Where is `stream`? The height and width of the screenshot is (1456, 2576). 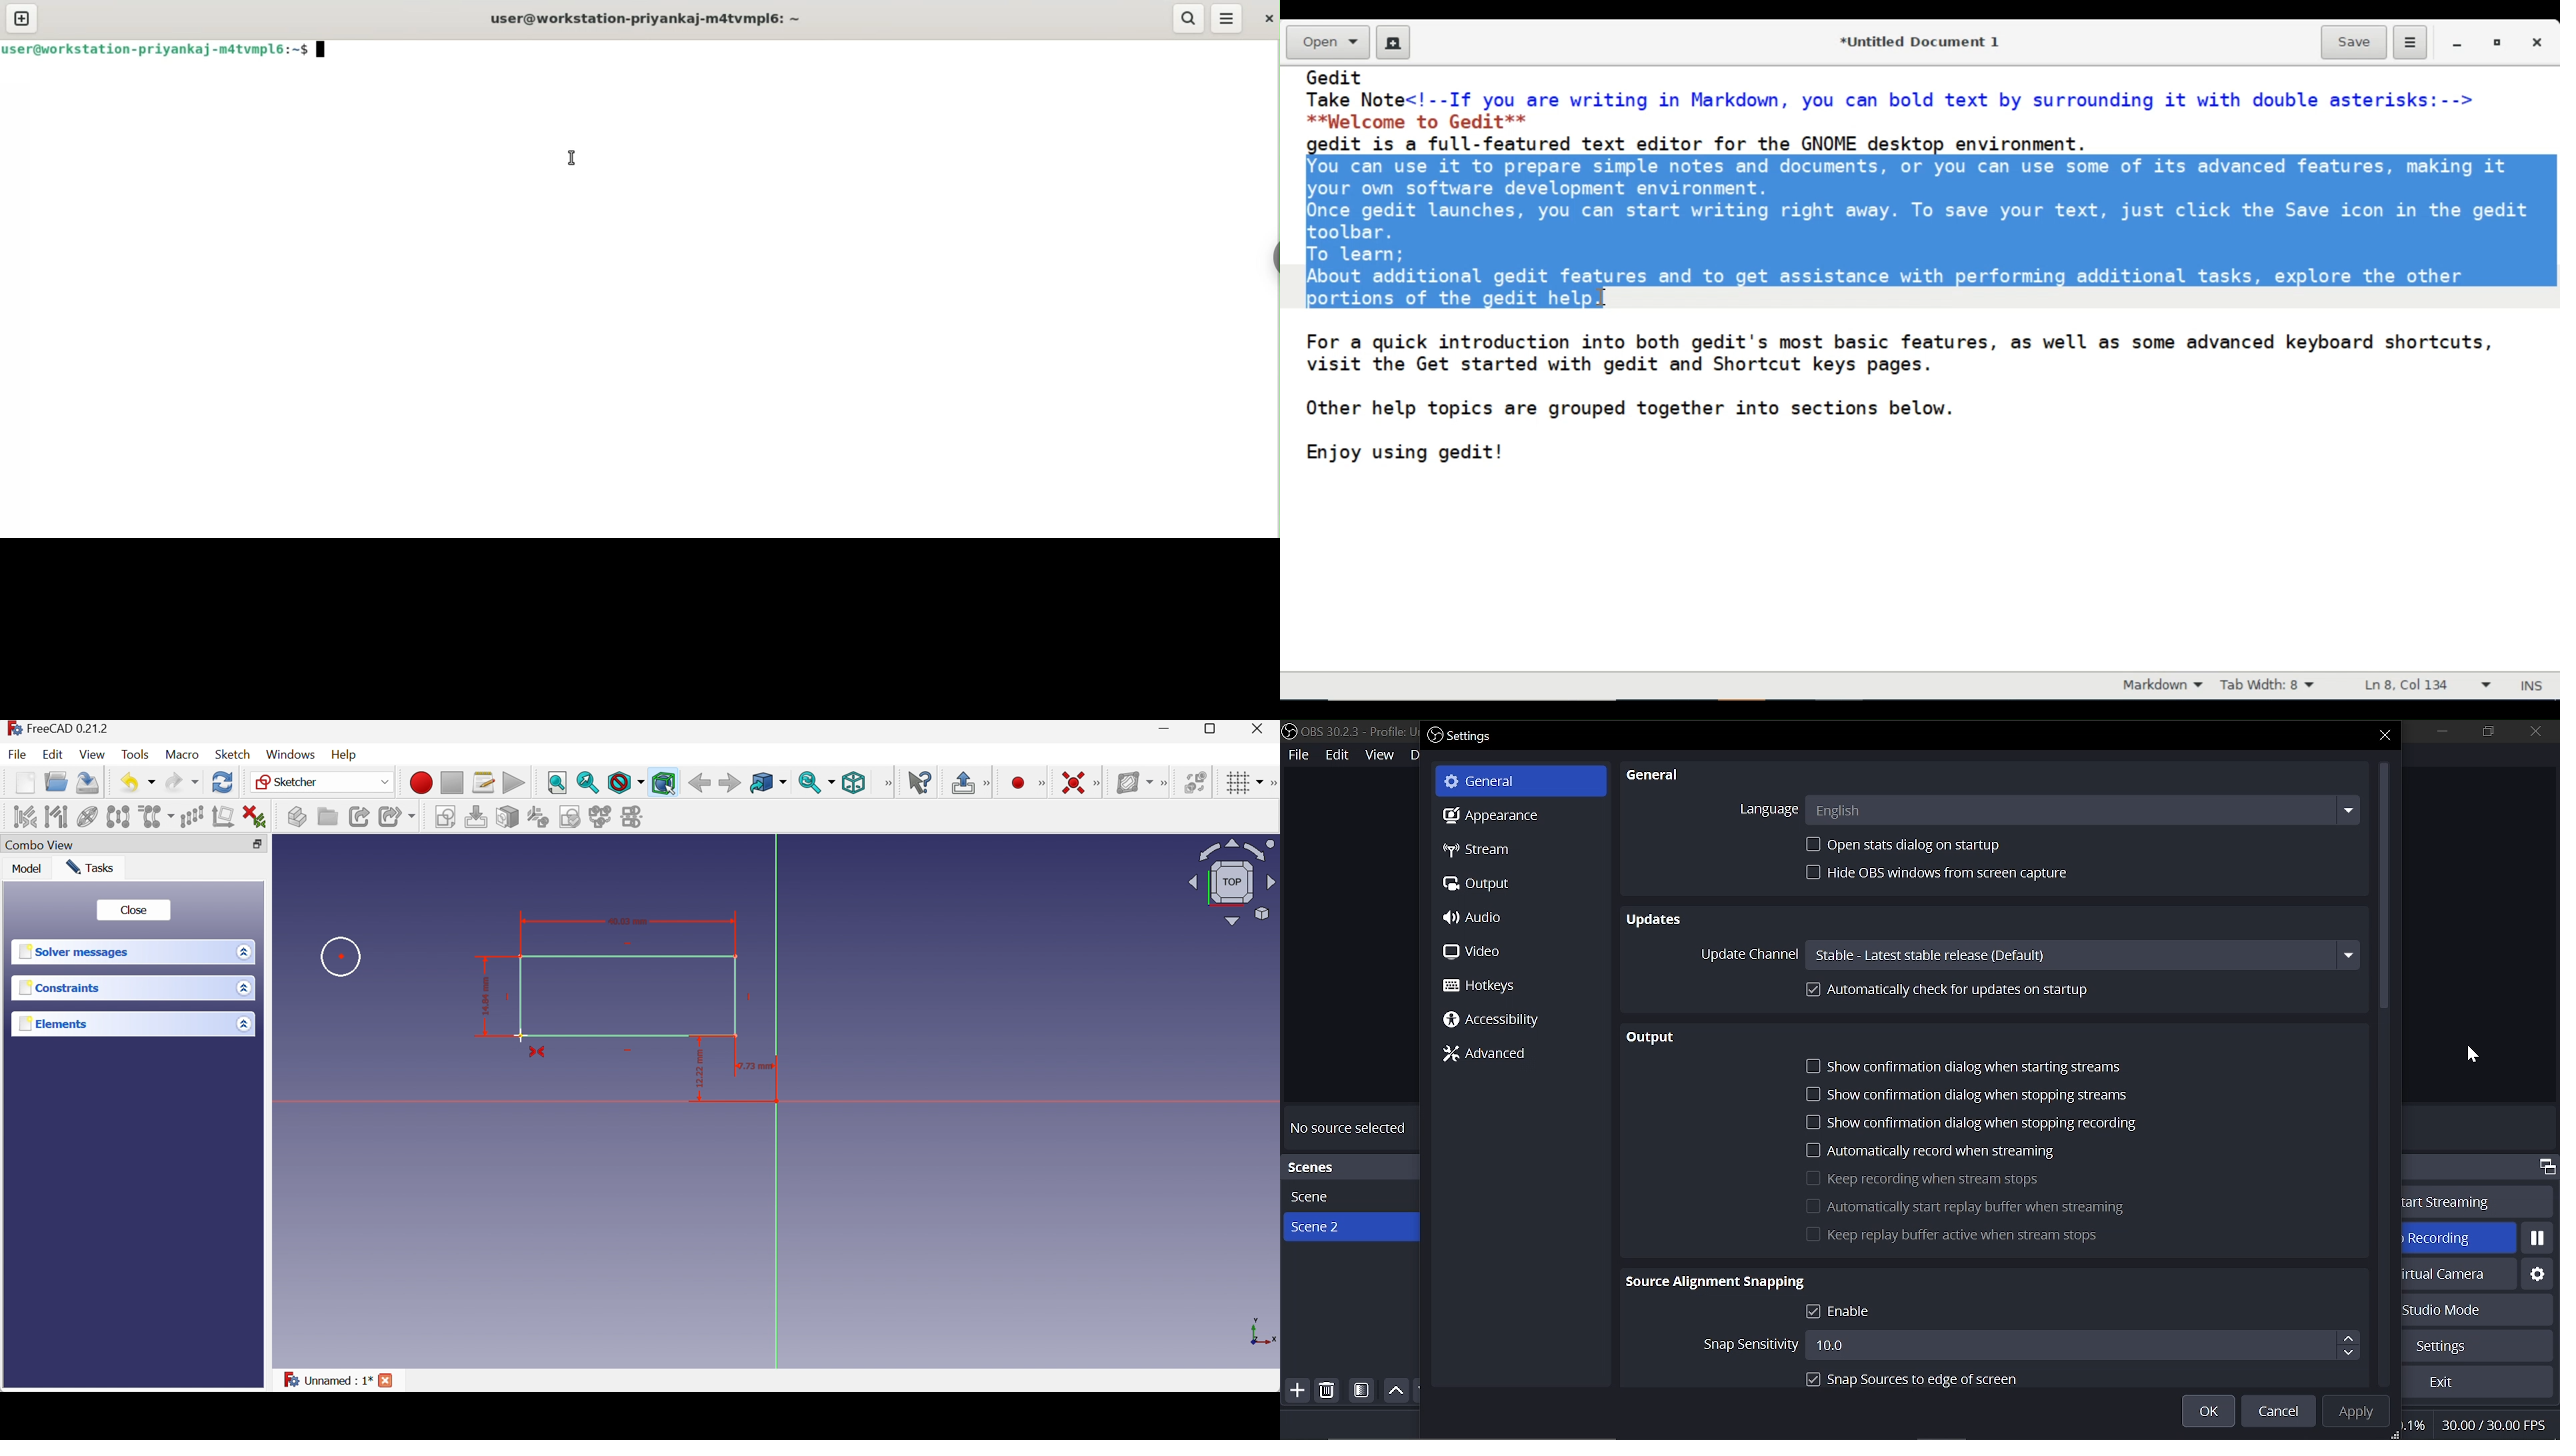 stream is located at coordinates (1515, 852).